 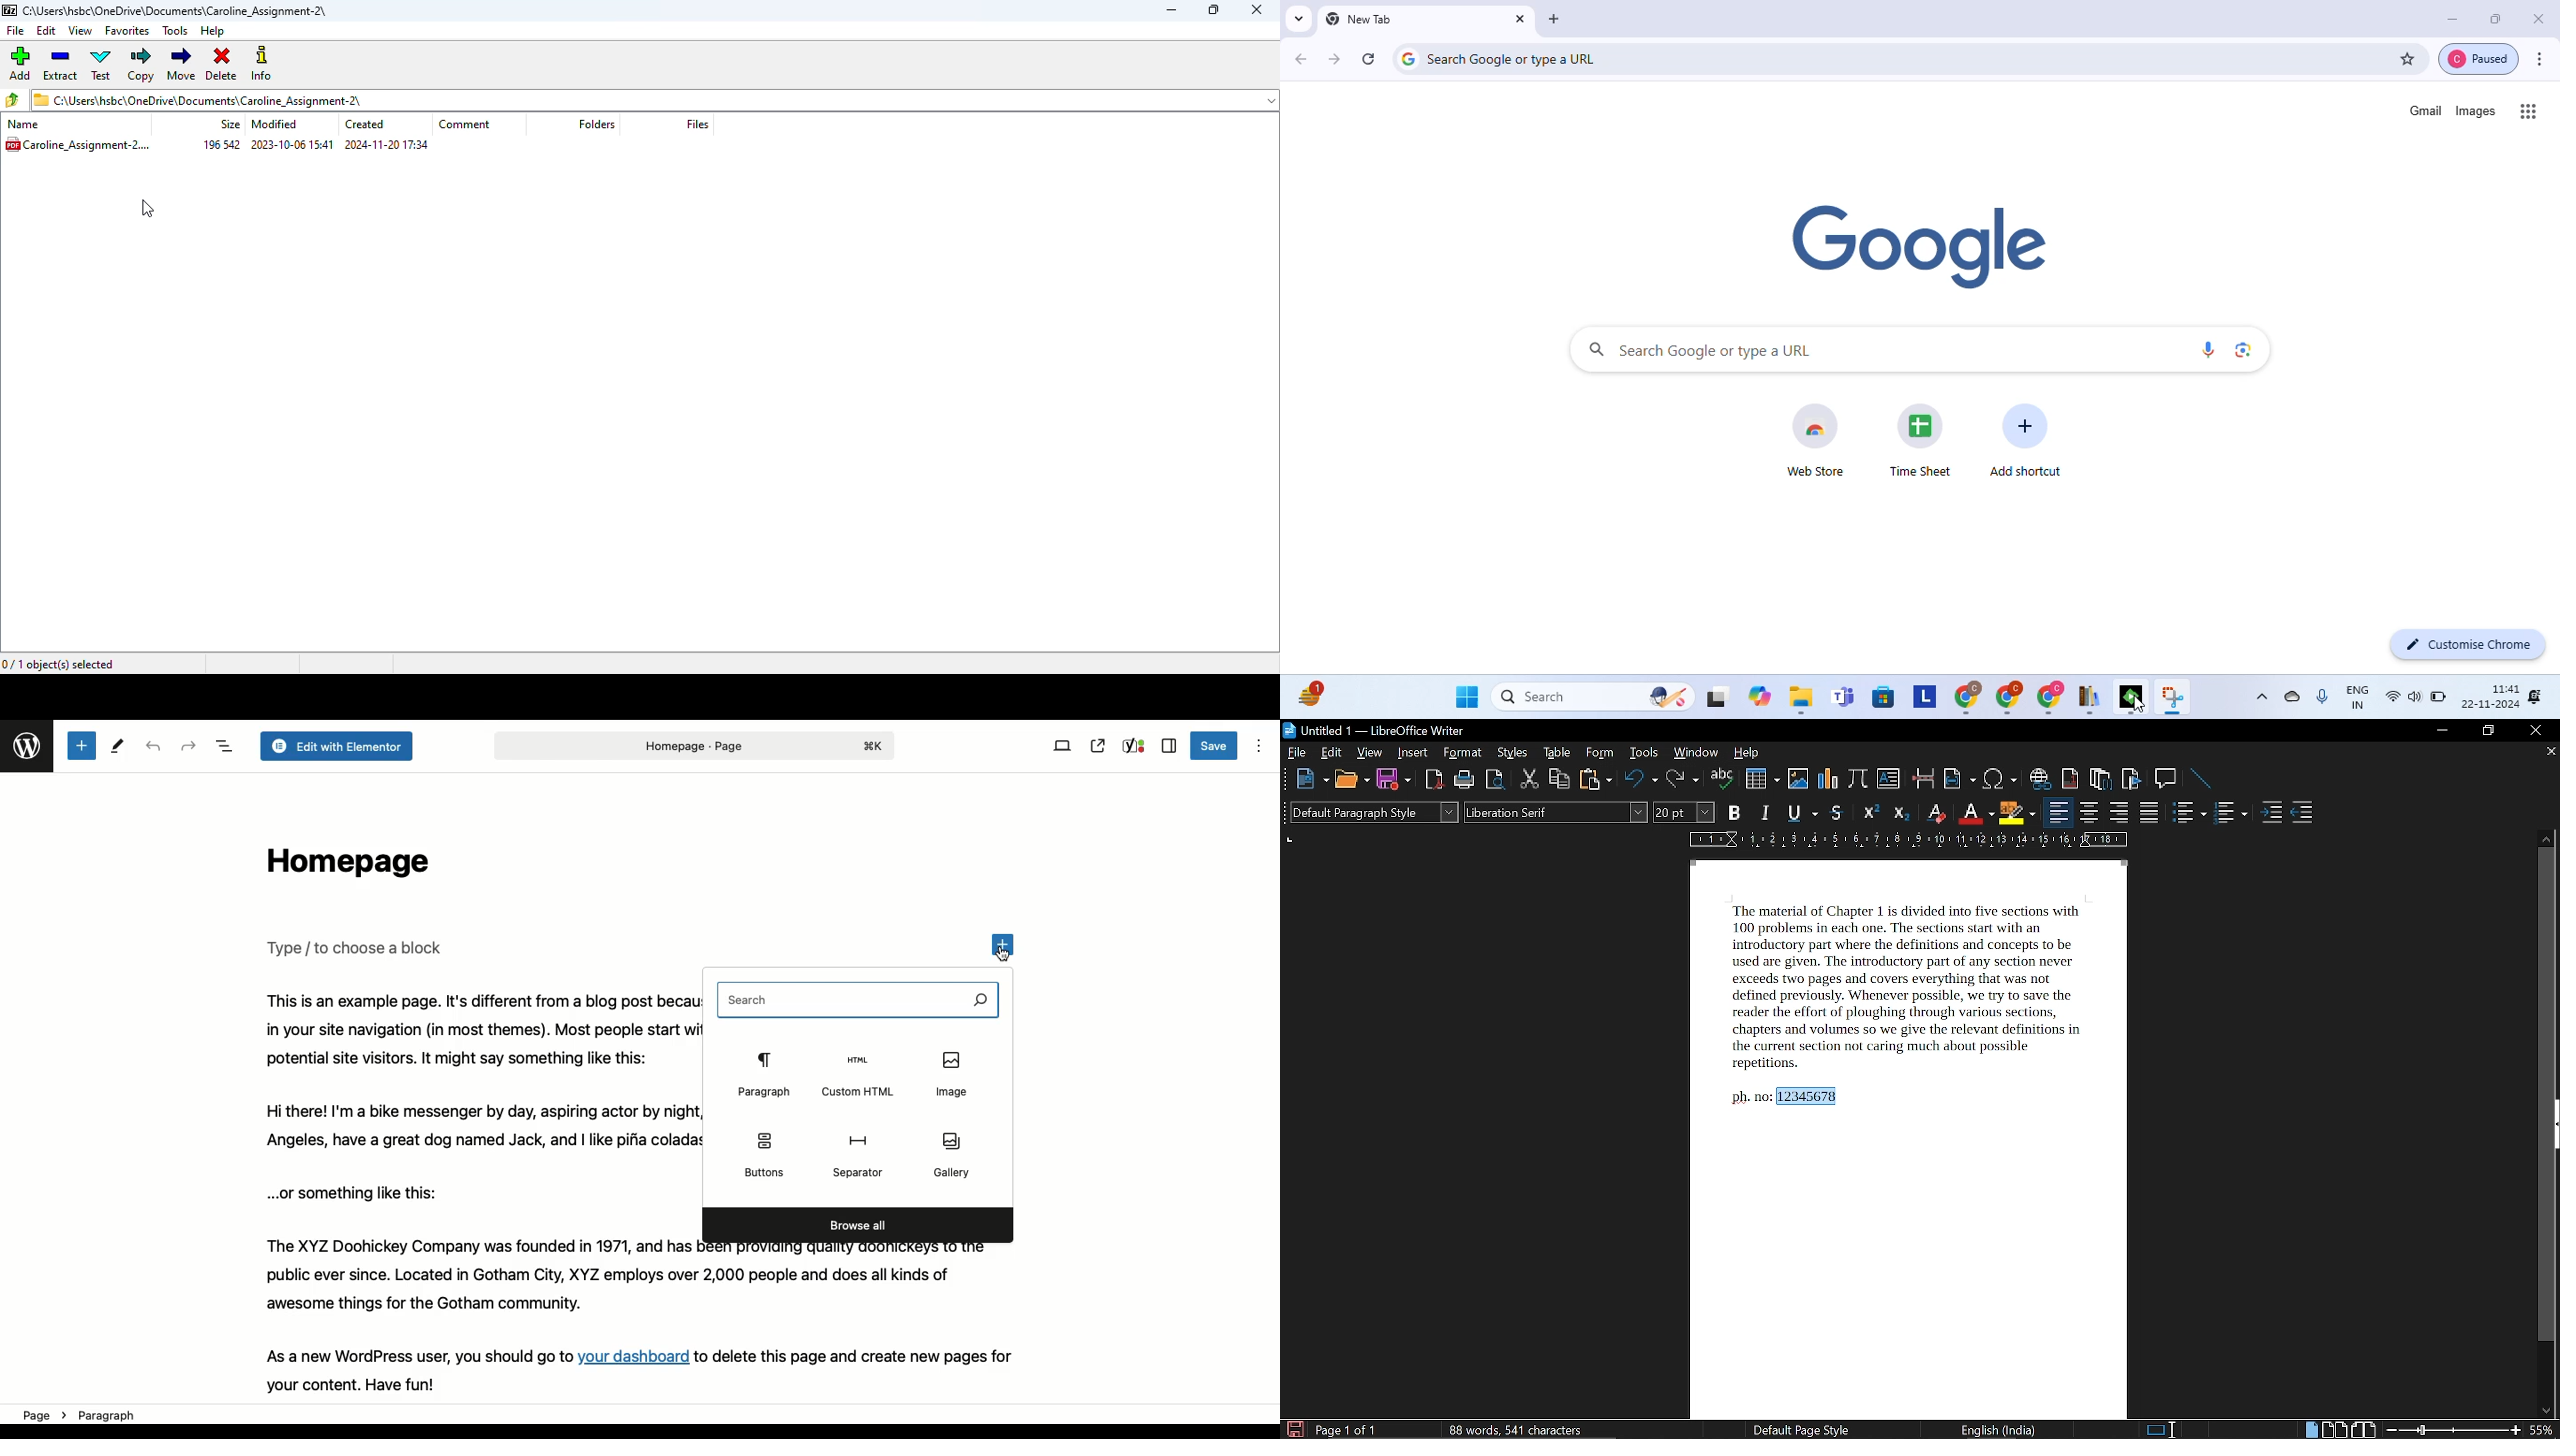 What do you see at coordinates (859, 1225) in the screenshot?
I see `Browse all` at bounding box center [859, 1225].